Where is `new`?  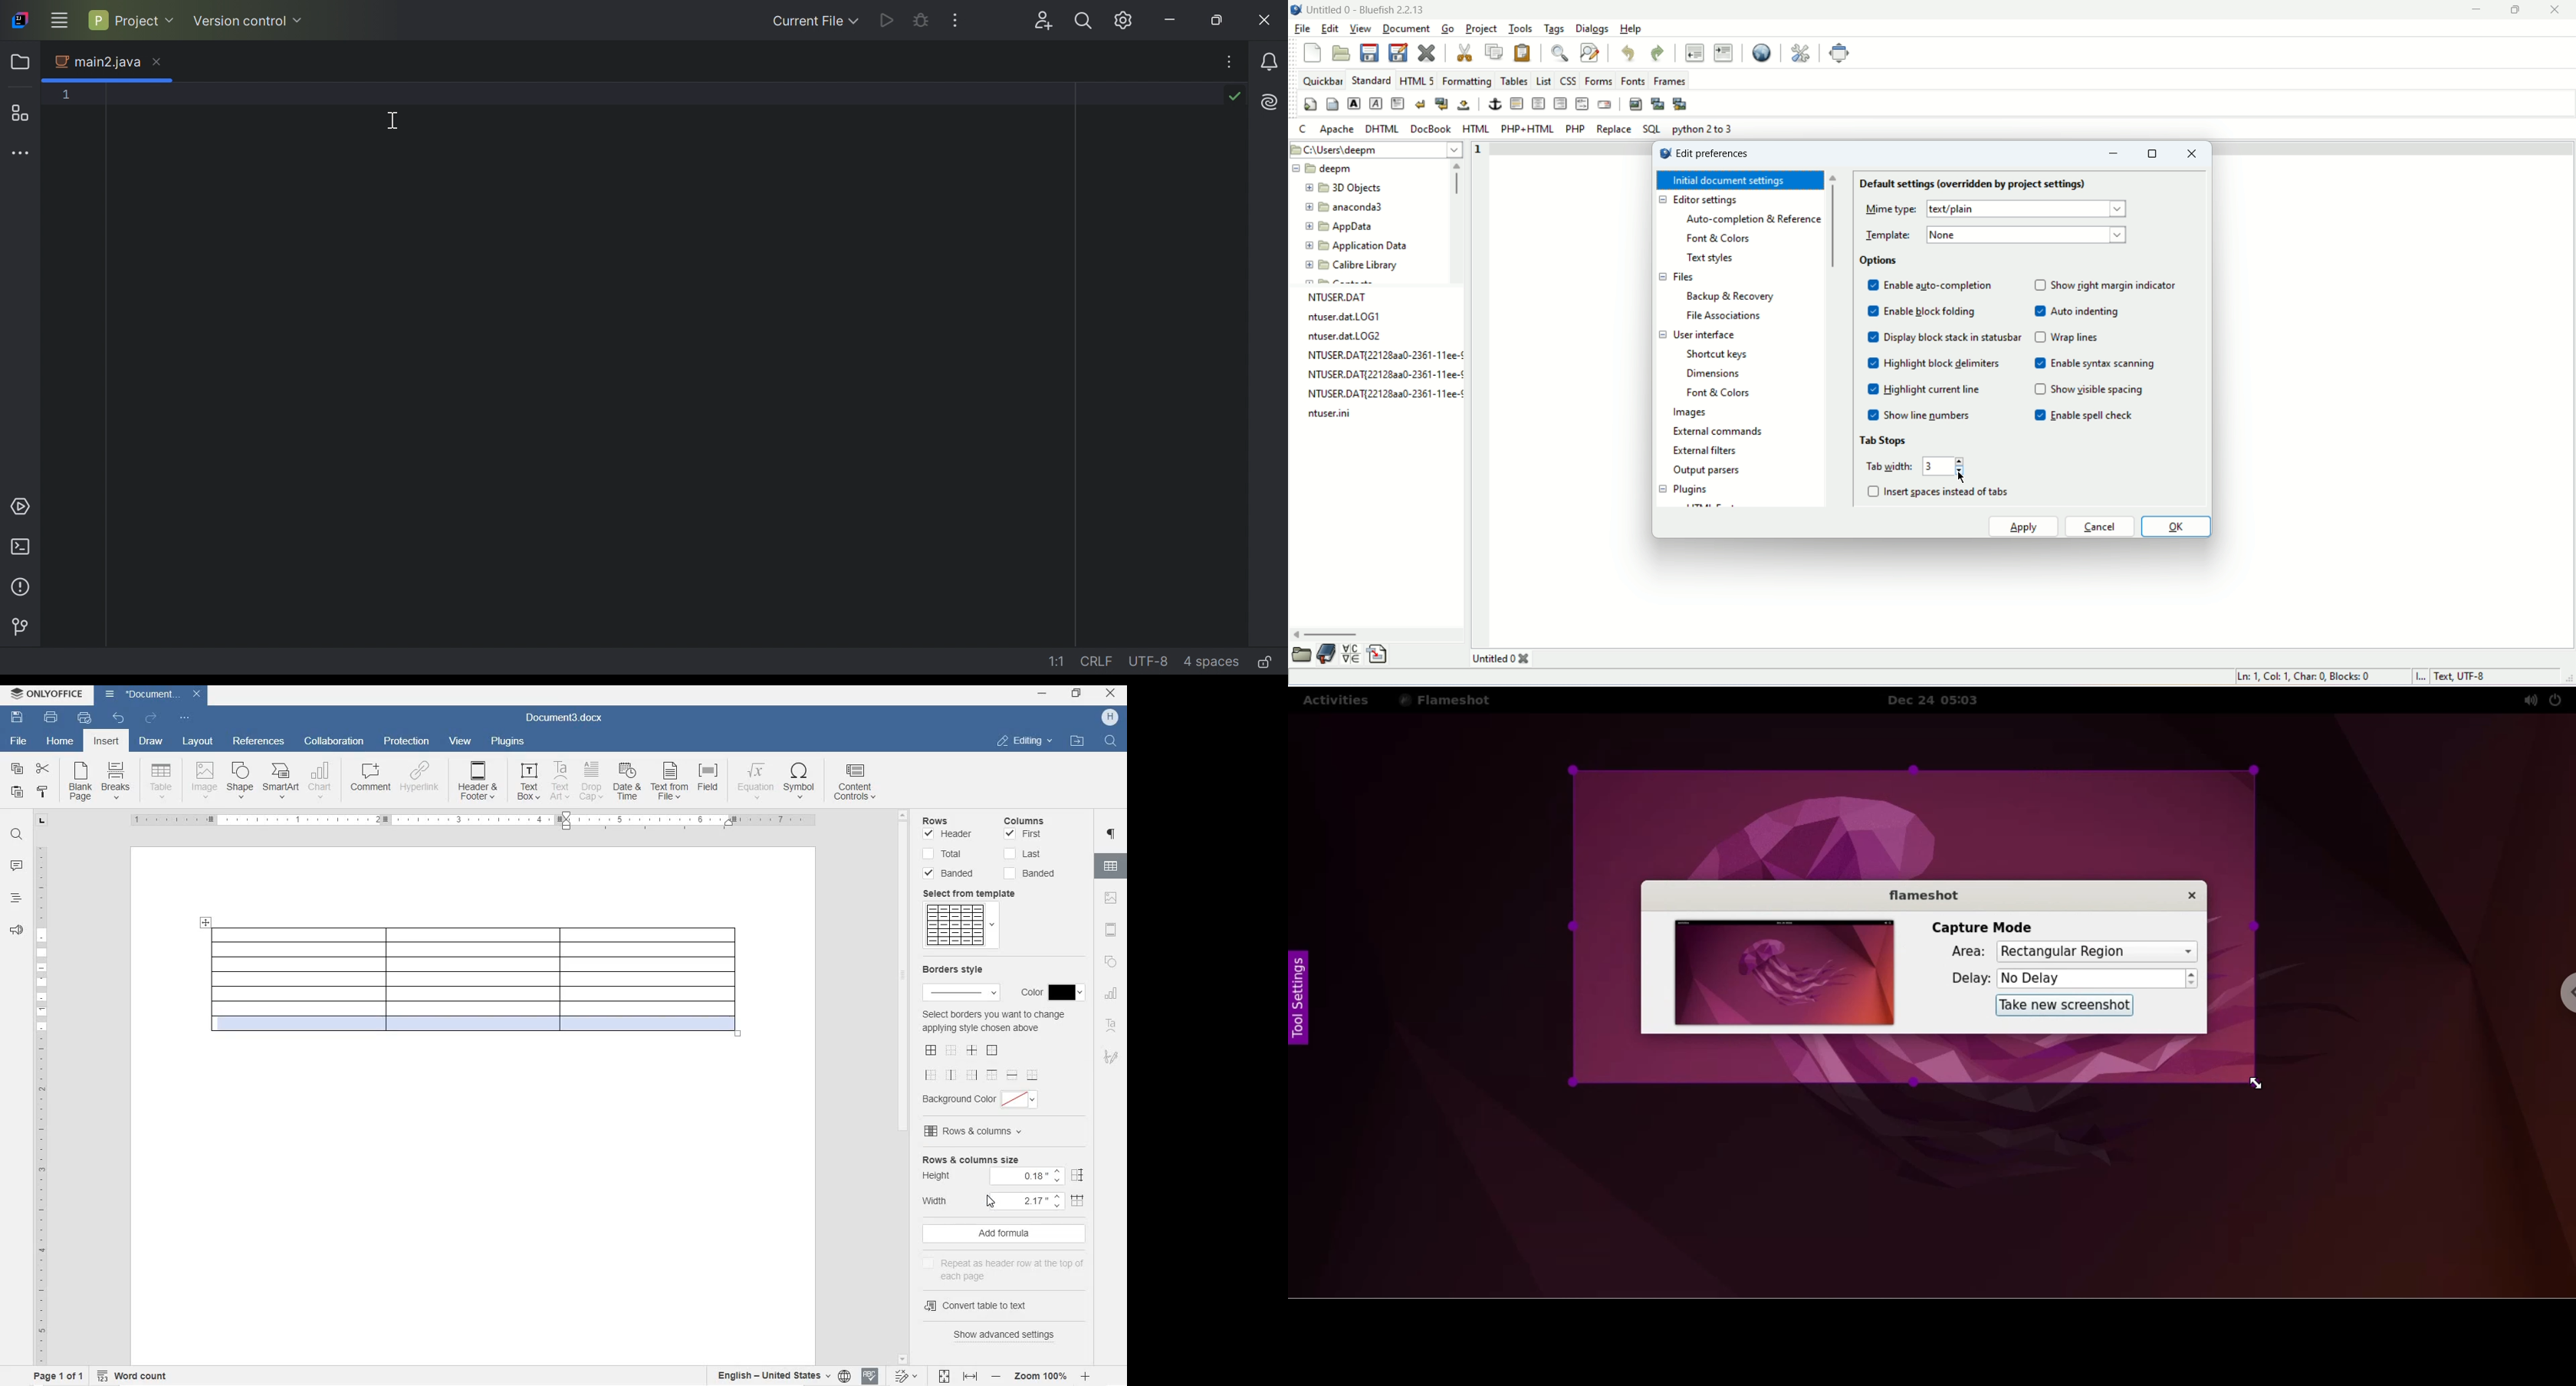
new is located at coordinates (1312, 53).